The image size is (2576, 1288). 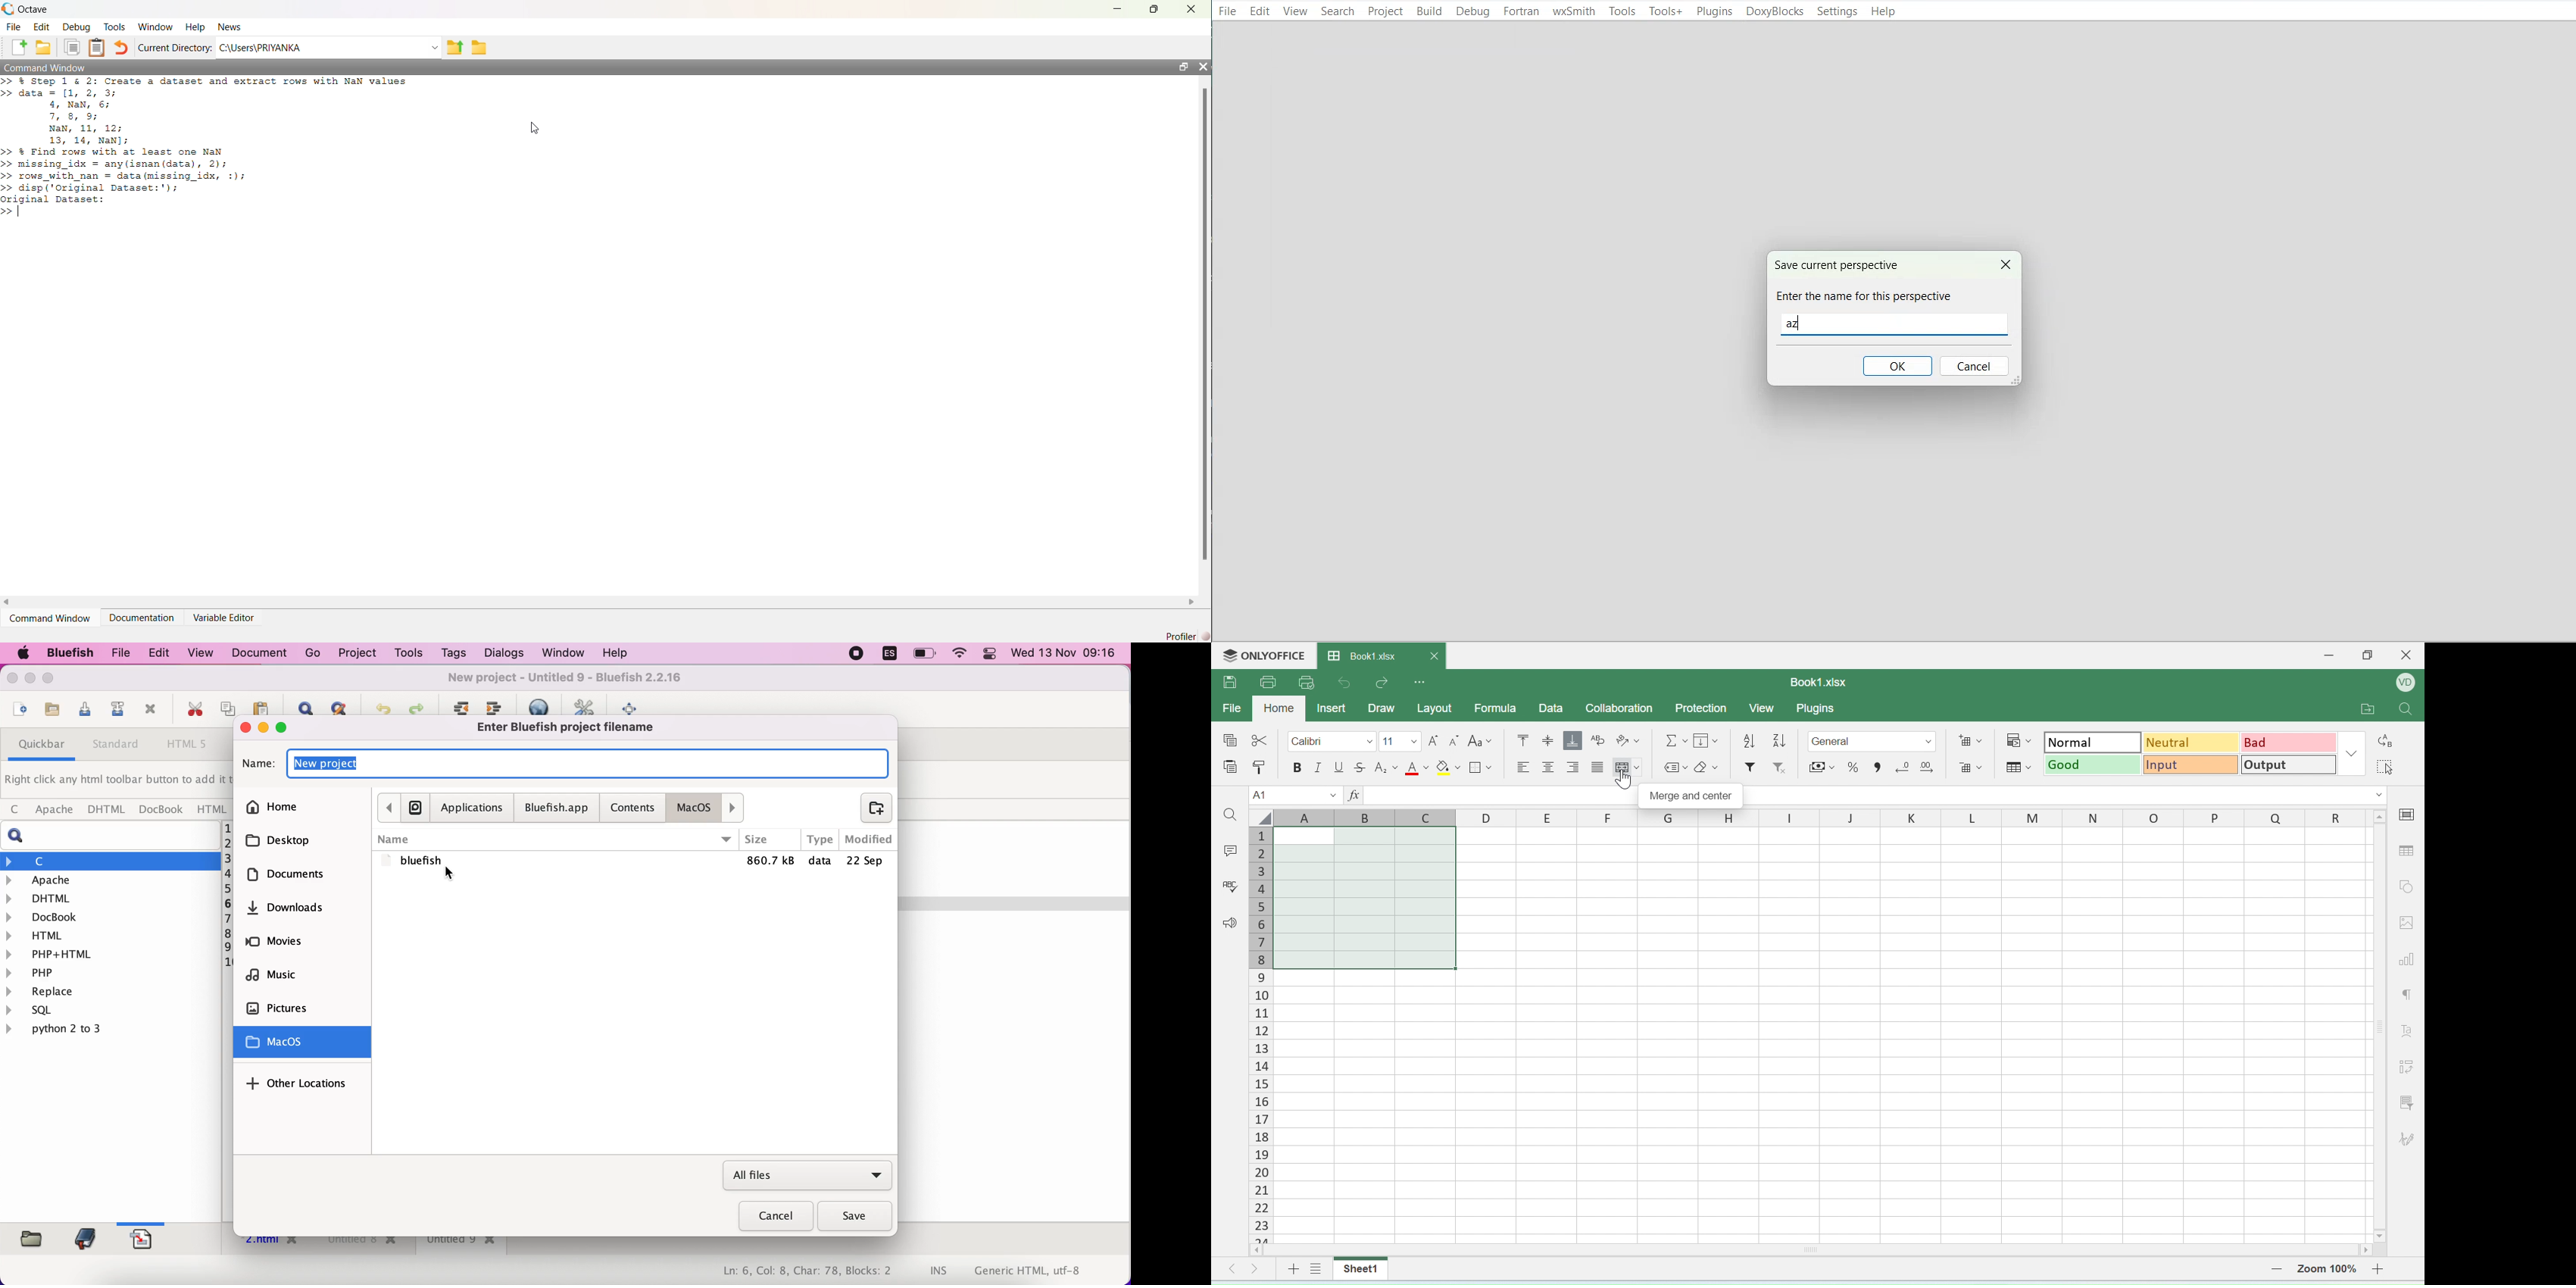 What do you see at coordinates (1231, 816) in the screenshot?
I see `search` at bounding box center [1231, 816].